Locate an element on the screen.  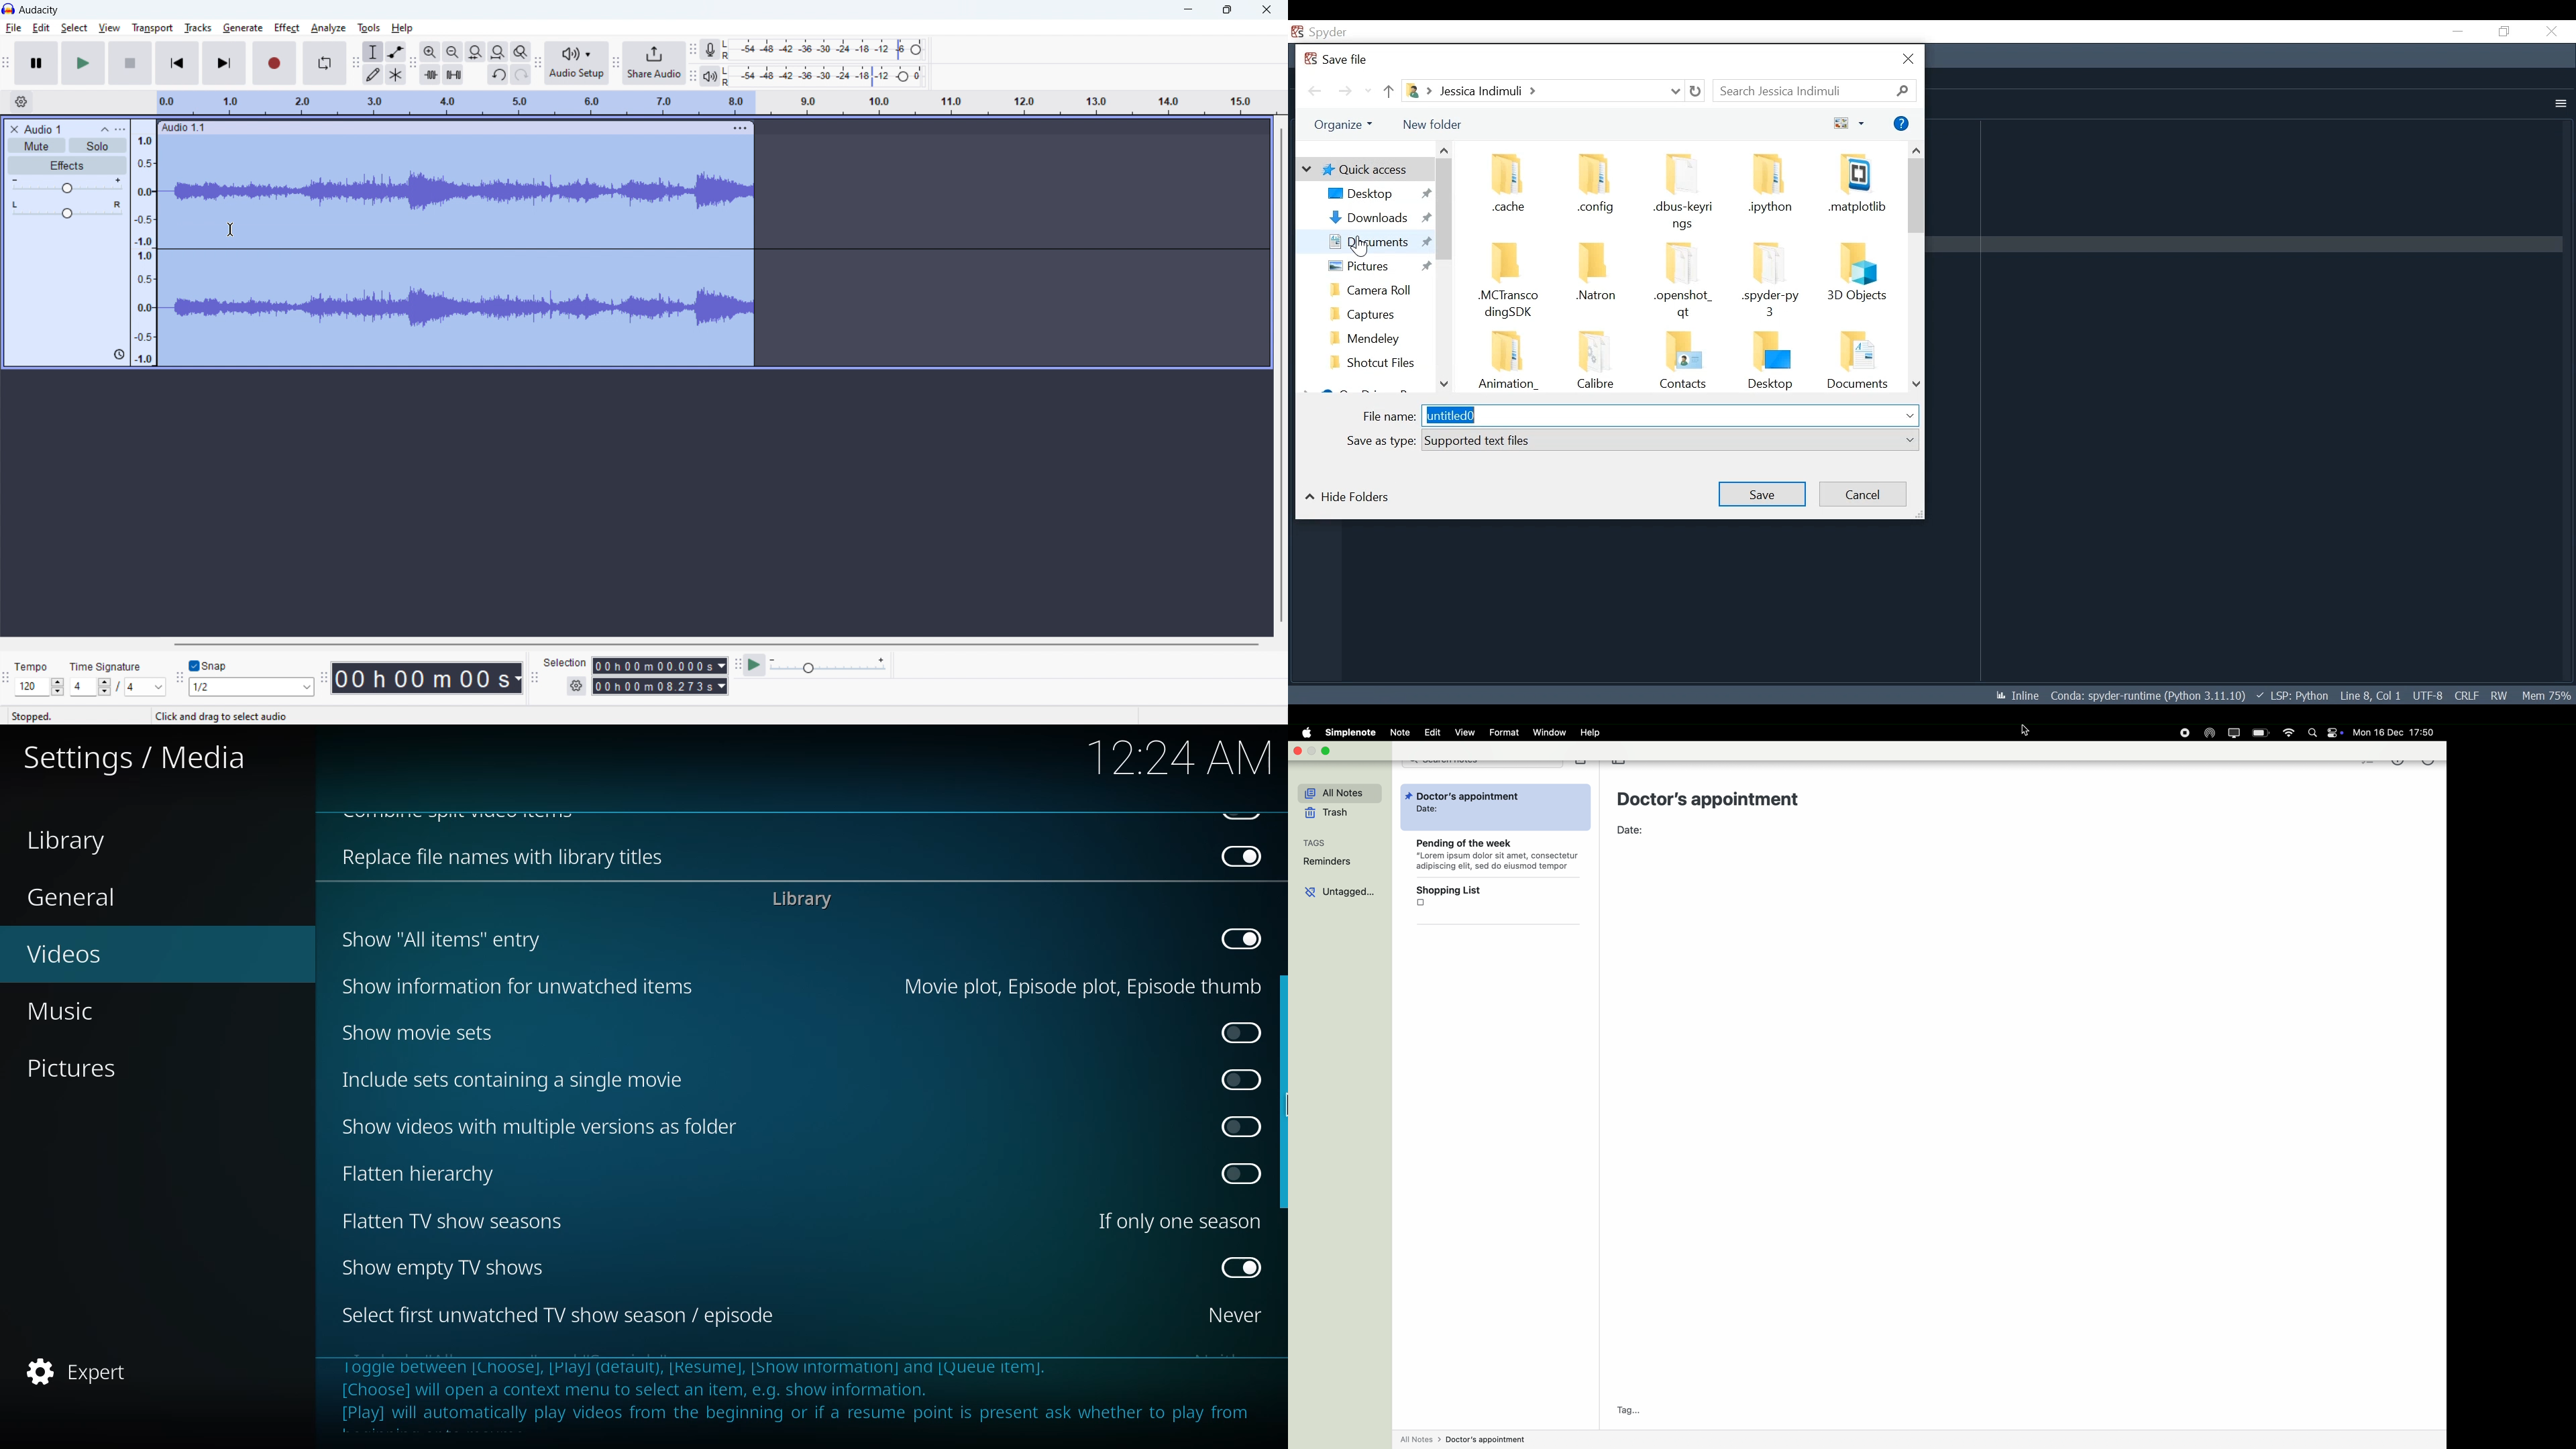
Language is located at coordinates (2289, 695).